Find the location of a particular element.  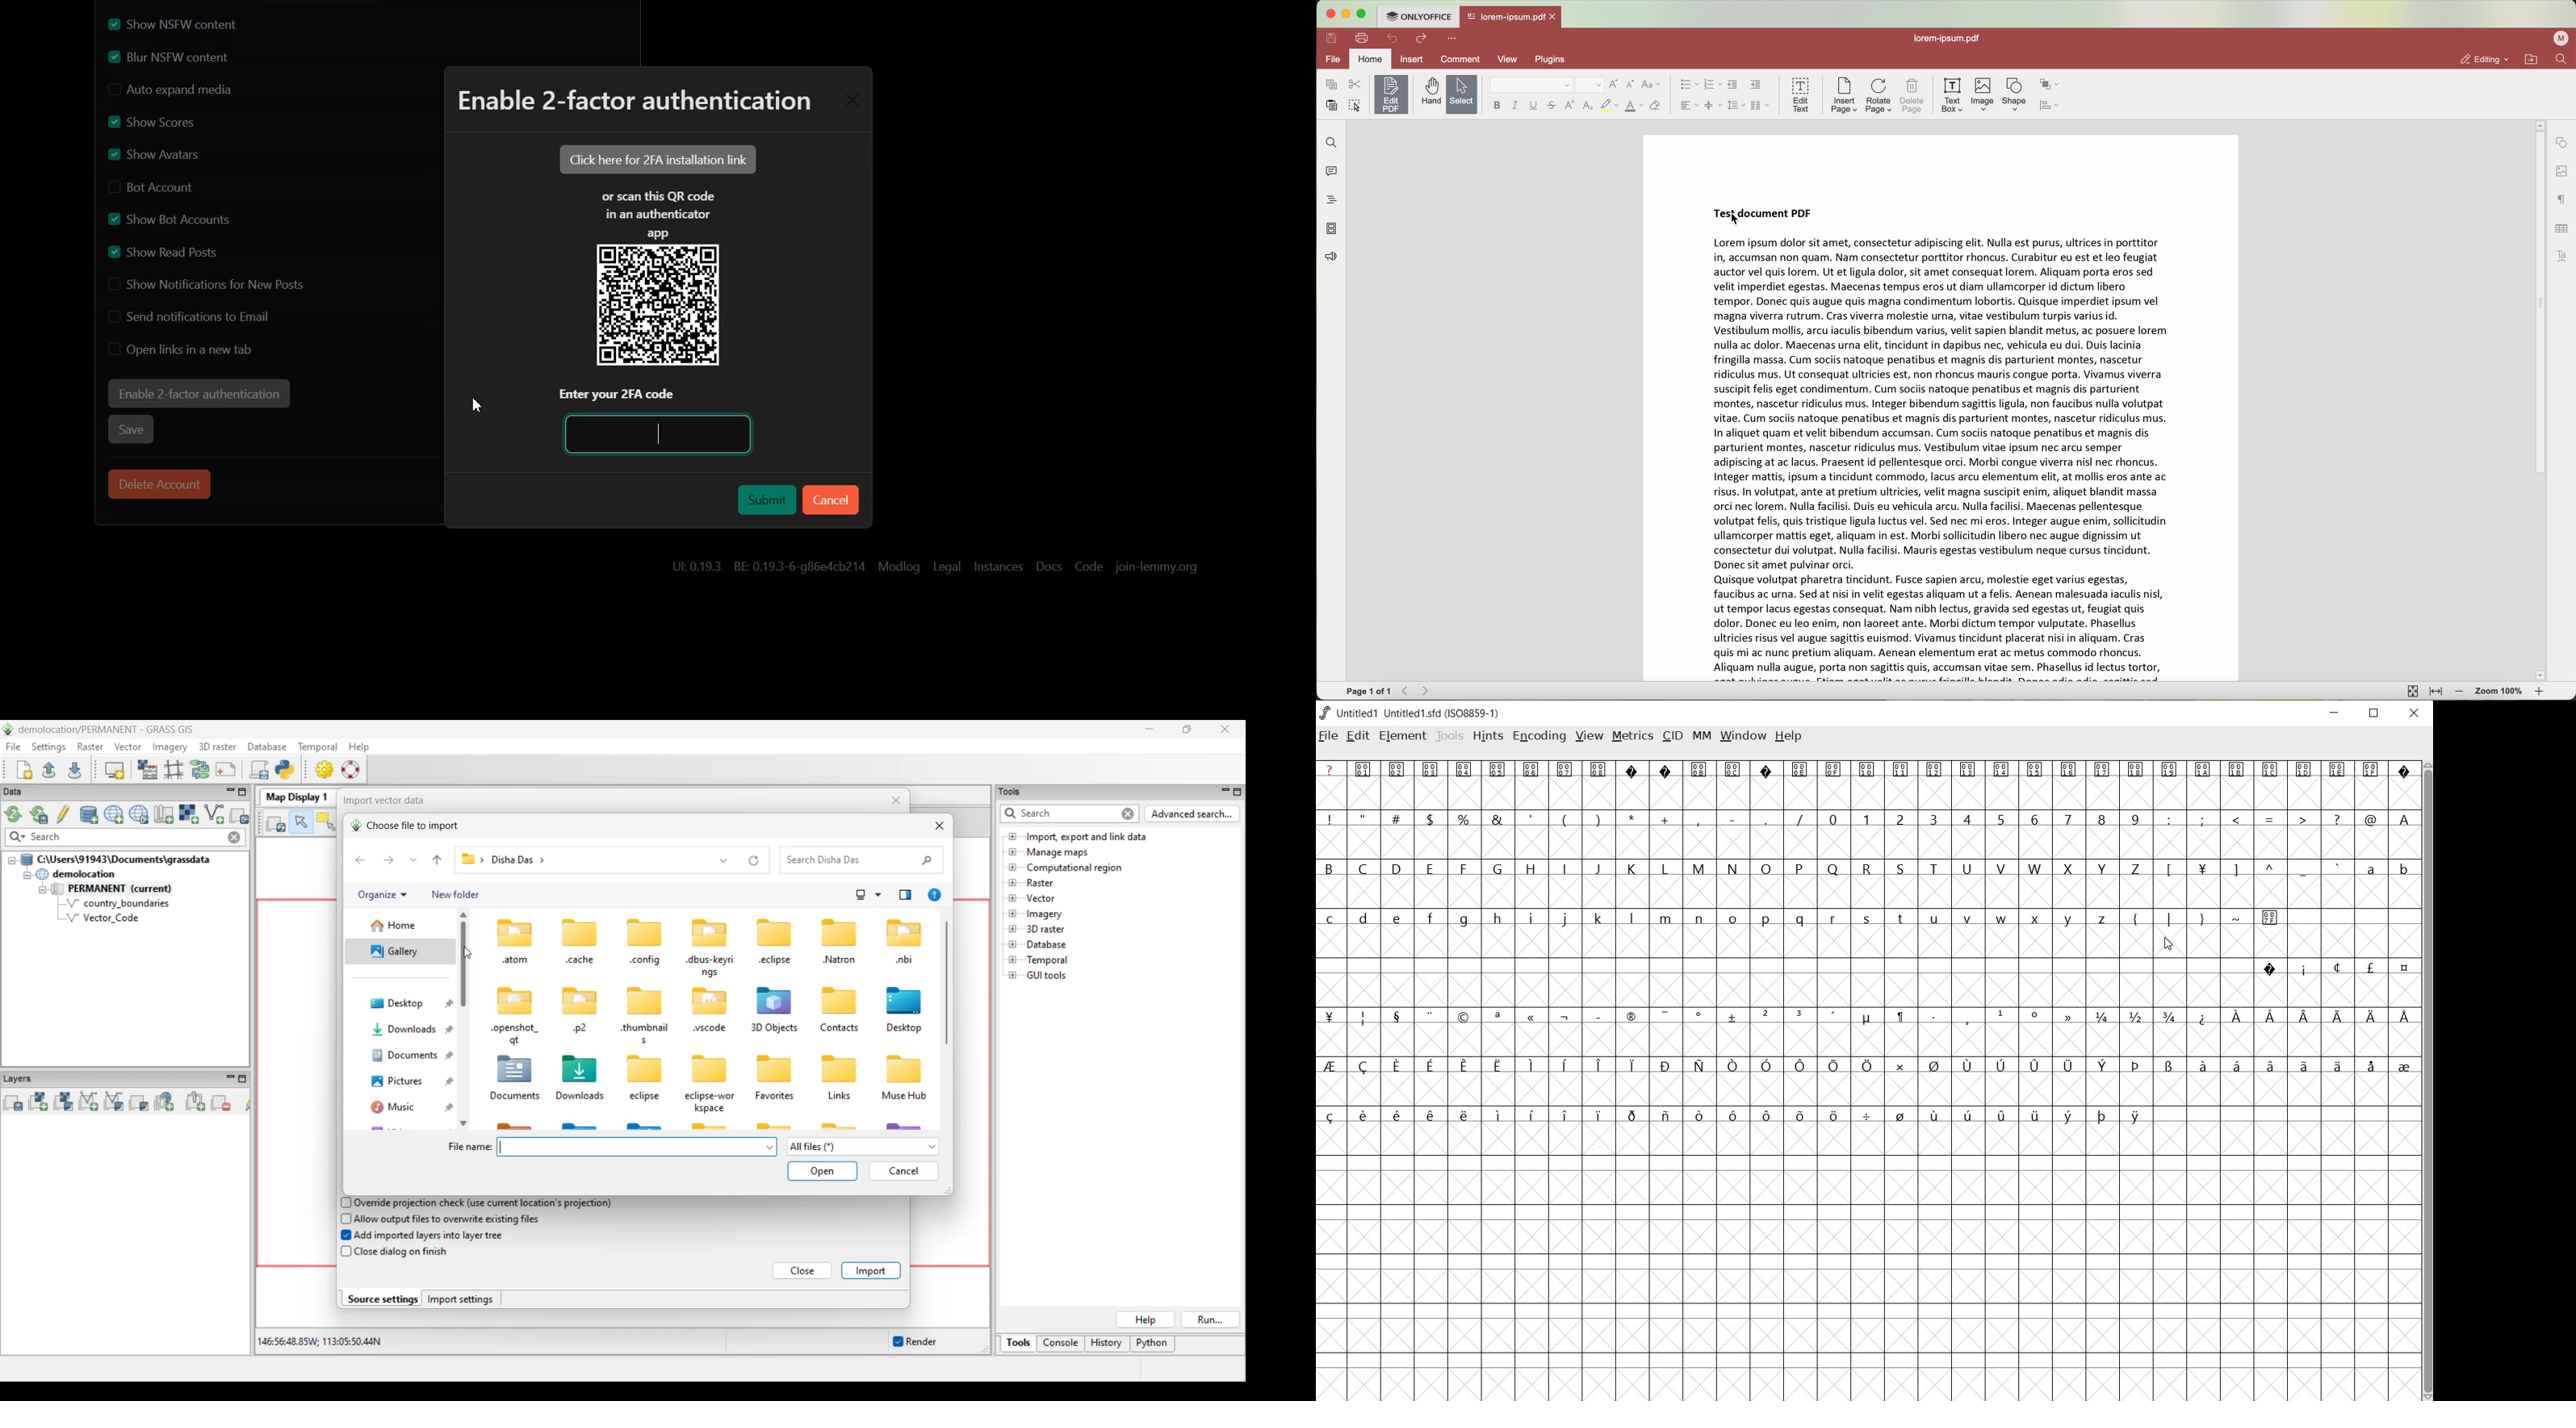

paste is located at coordinates (1332, 106).